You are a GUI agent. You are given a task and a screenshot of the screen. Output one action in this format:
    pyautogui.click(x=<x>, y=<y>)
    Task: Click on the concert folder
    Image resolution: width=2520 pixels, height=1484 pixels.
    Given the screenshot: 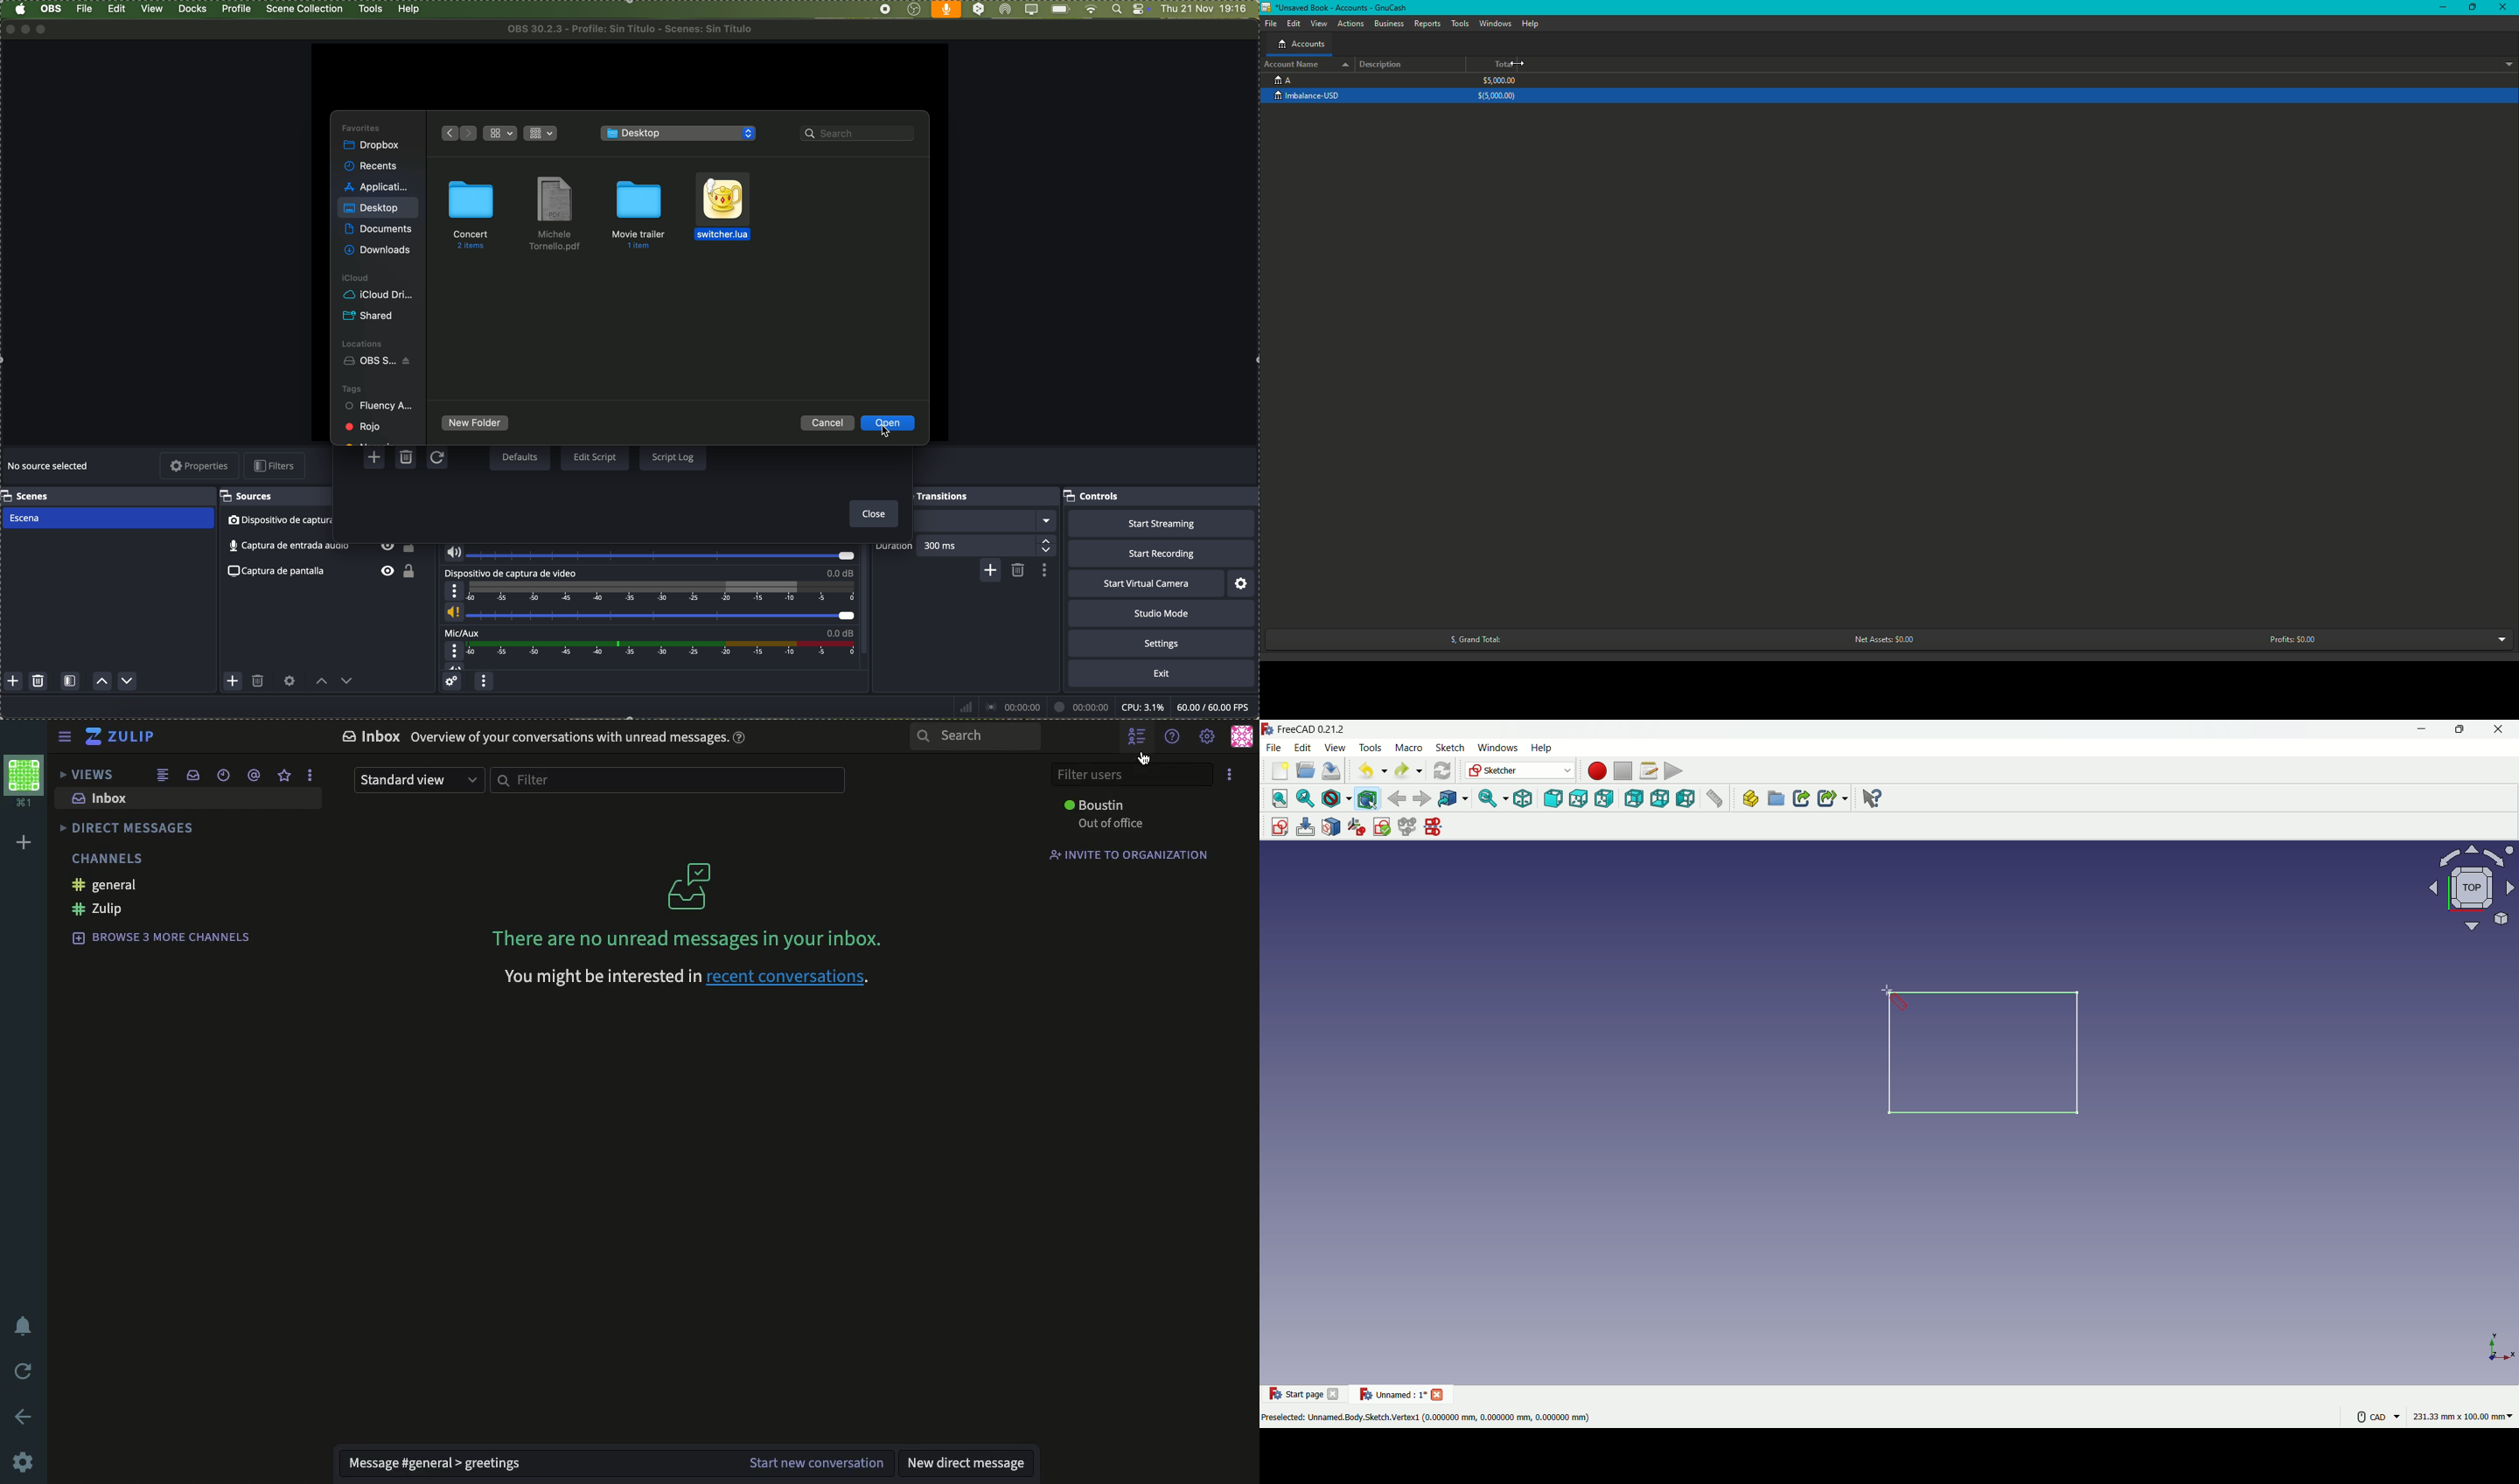 What is the action you would take?
    pyautogui.click(x=472, y=214)
    